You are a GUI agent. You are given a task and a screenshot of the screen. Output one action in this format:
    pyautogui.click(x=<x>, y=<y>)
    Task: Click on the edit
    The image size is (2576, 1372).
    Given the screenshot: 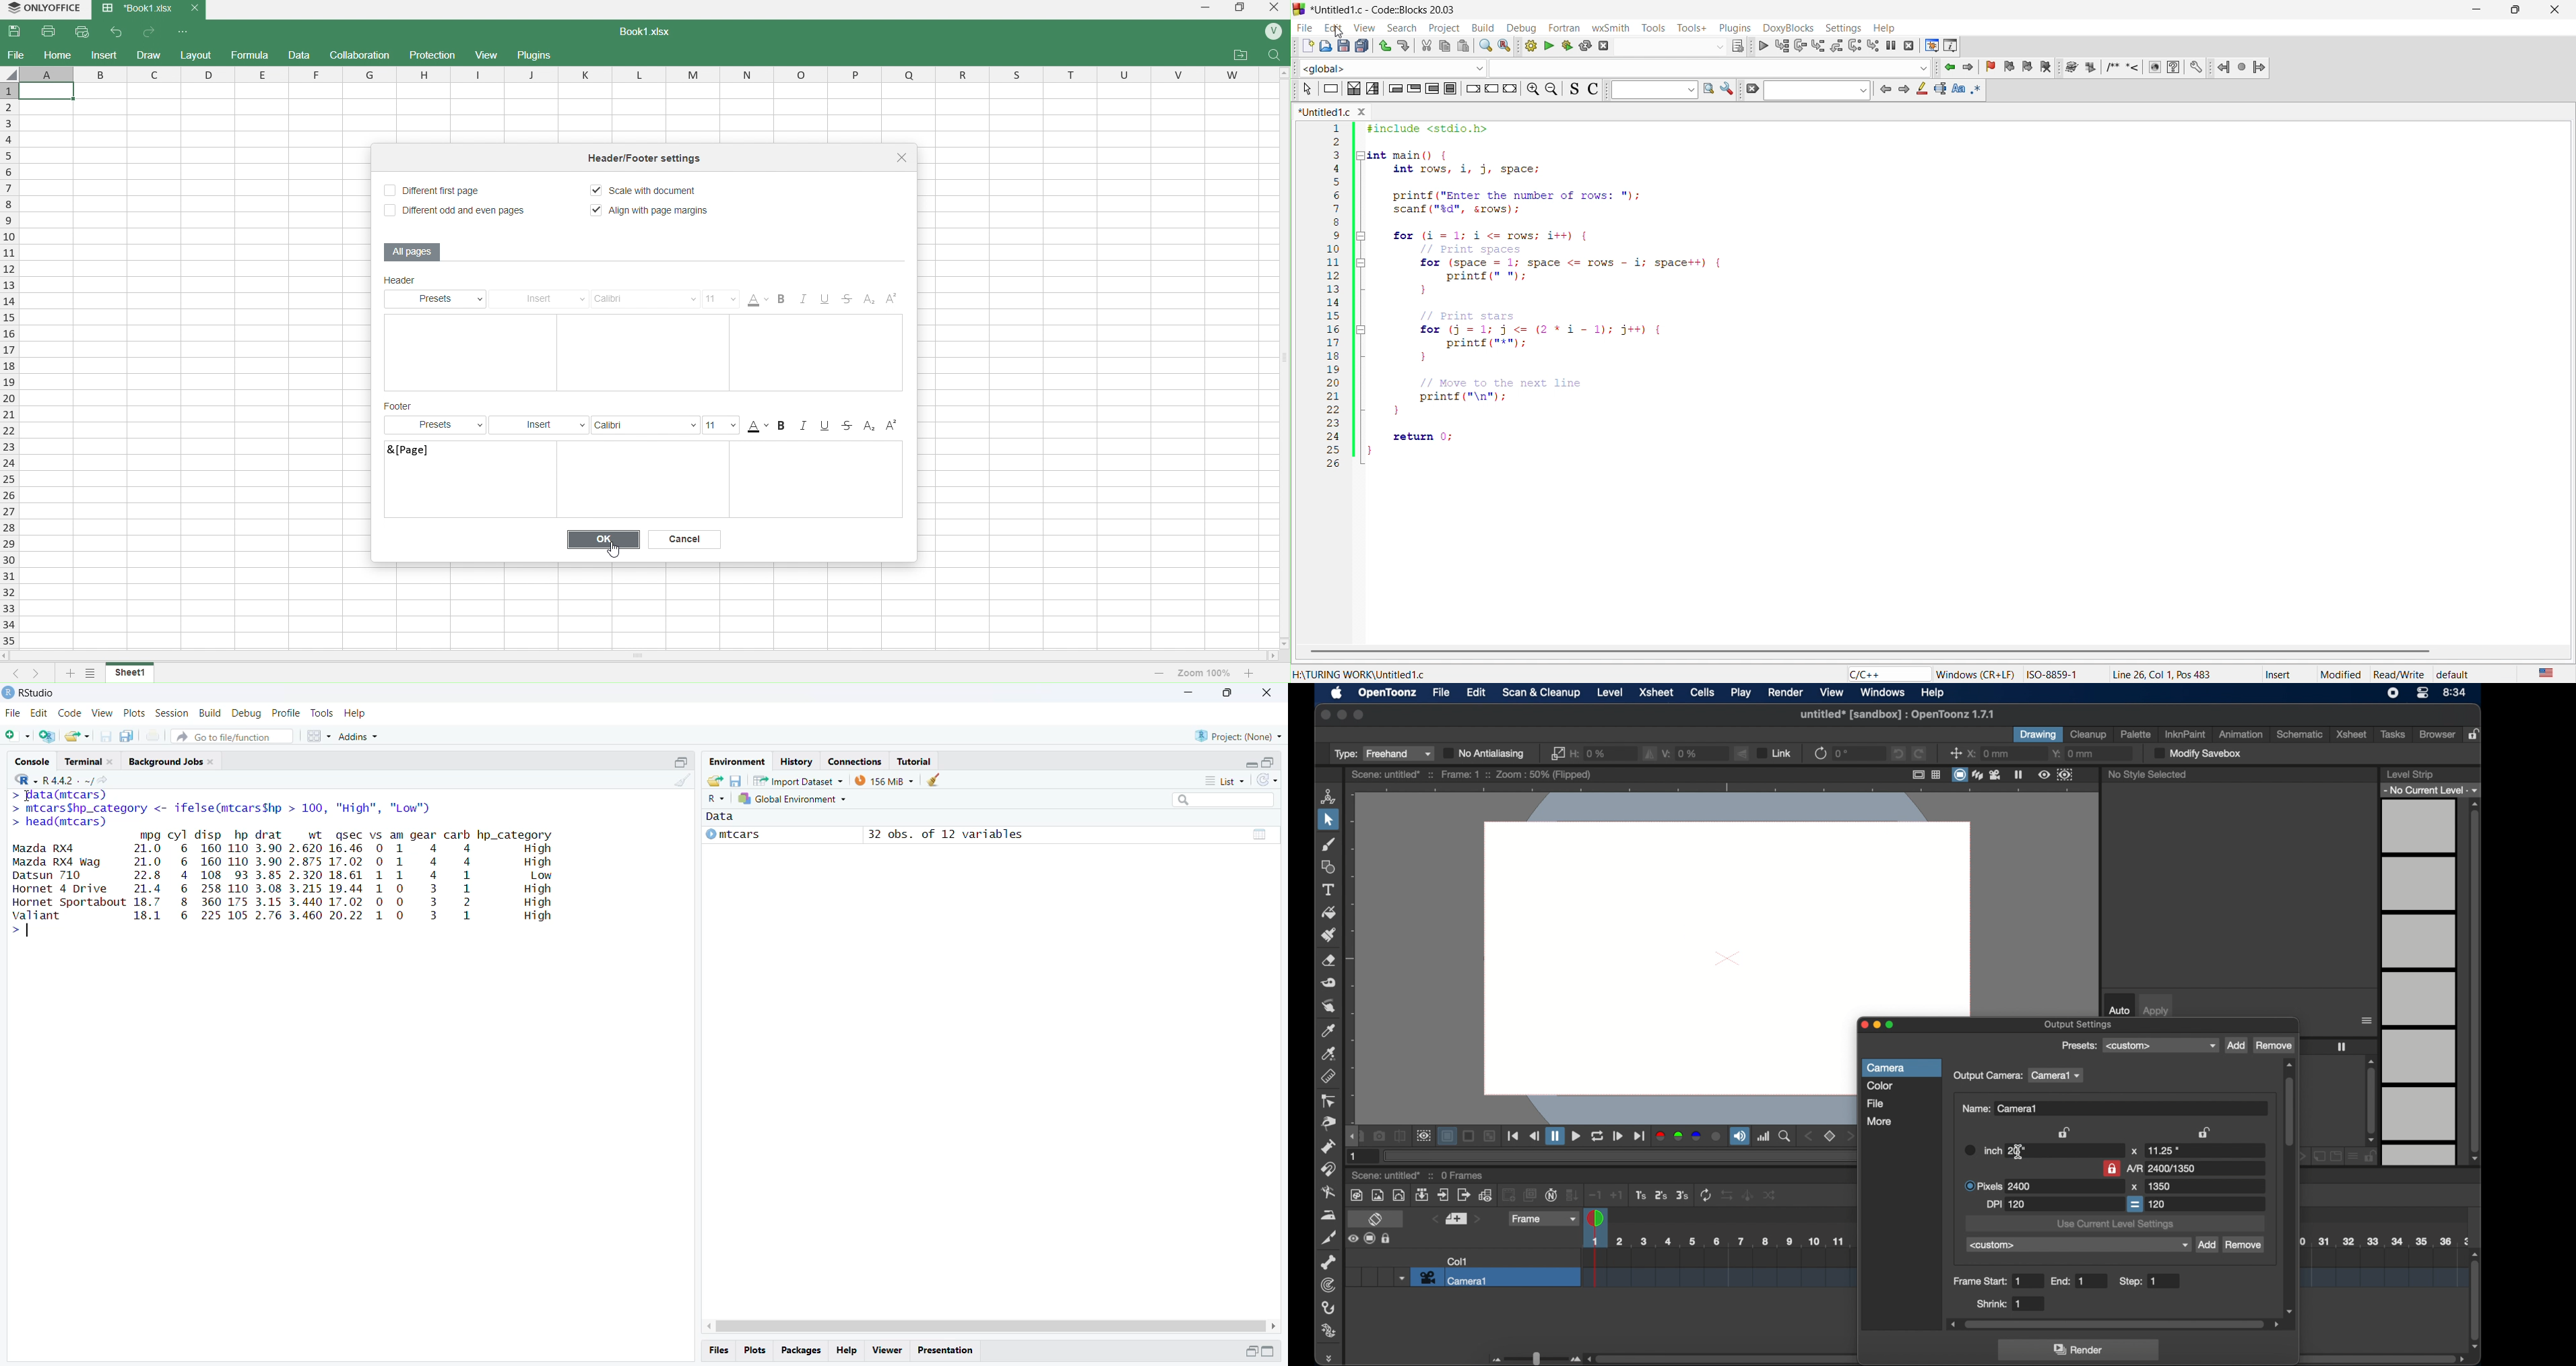 What is the action you would take?
    pyautogui.click(x=1477, y=693)
    